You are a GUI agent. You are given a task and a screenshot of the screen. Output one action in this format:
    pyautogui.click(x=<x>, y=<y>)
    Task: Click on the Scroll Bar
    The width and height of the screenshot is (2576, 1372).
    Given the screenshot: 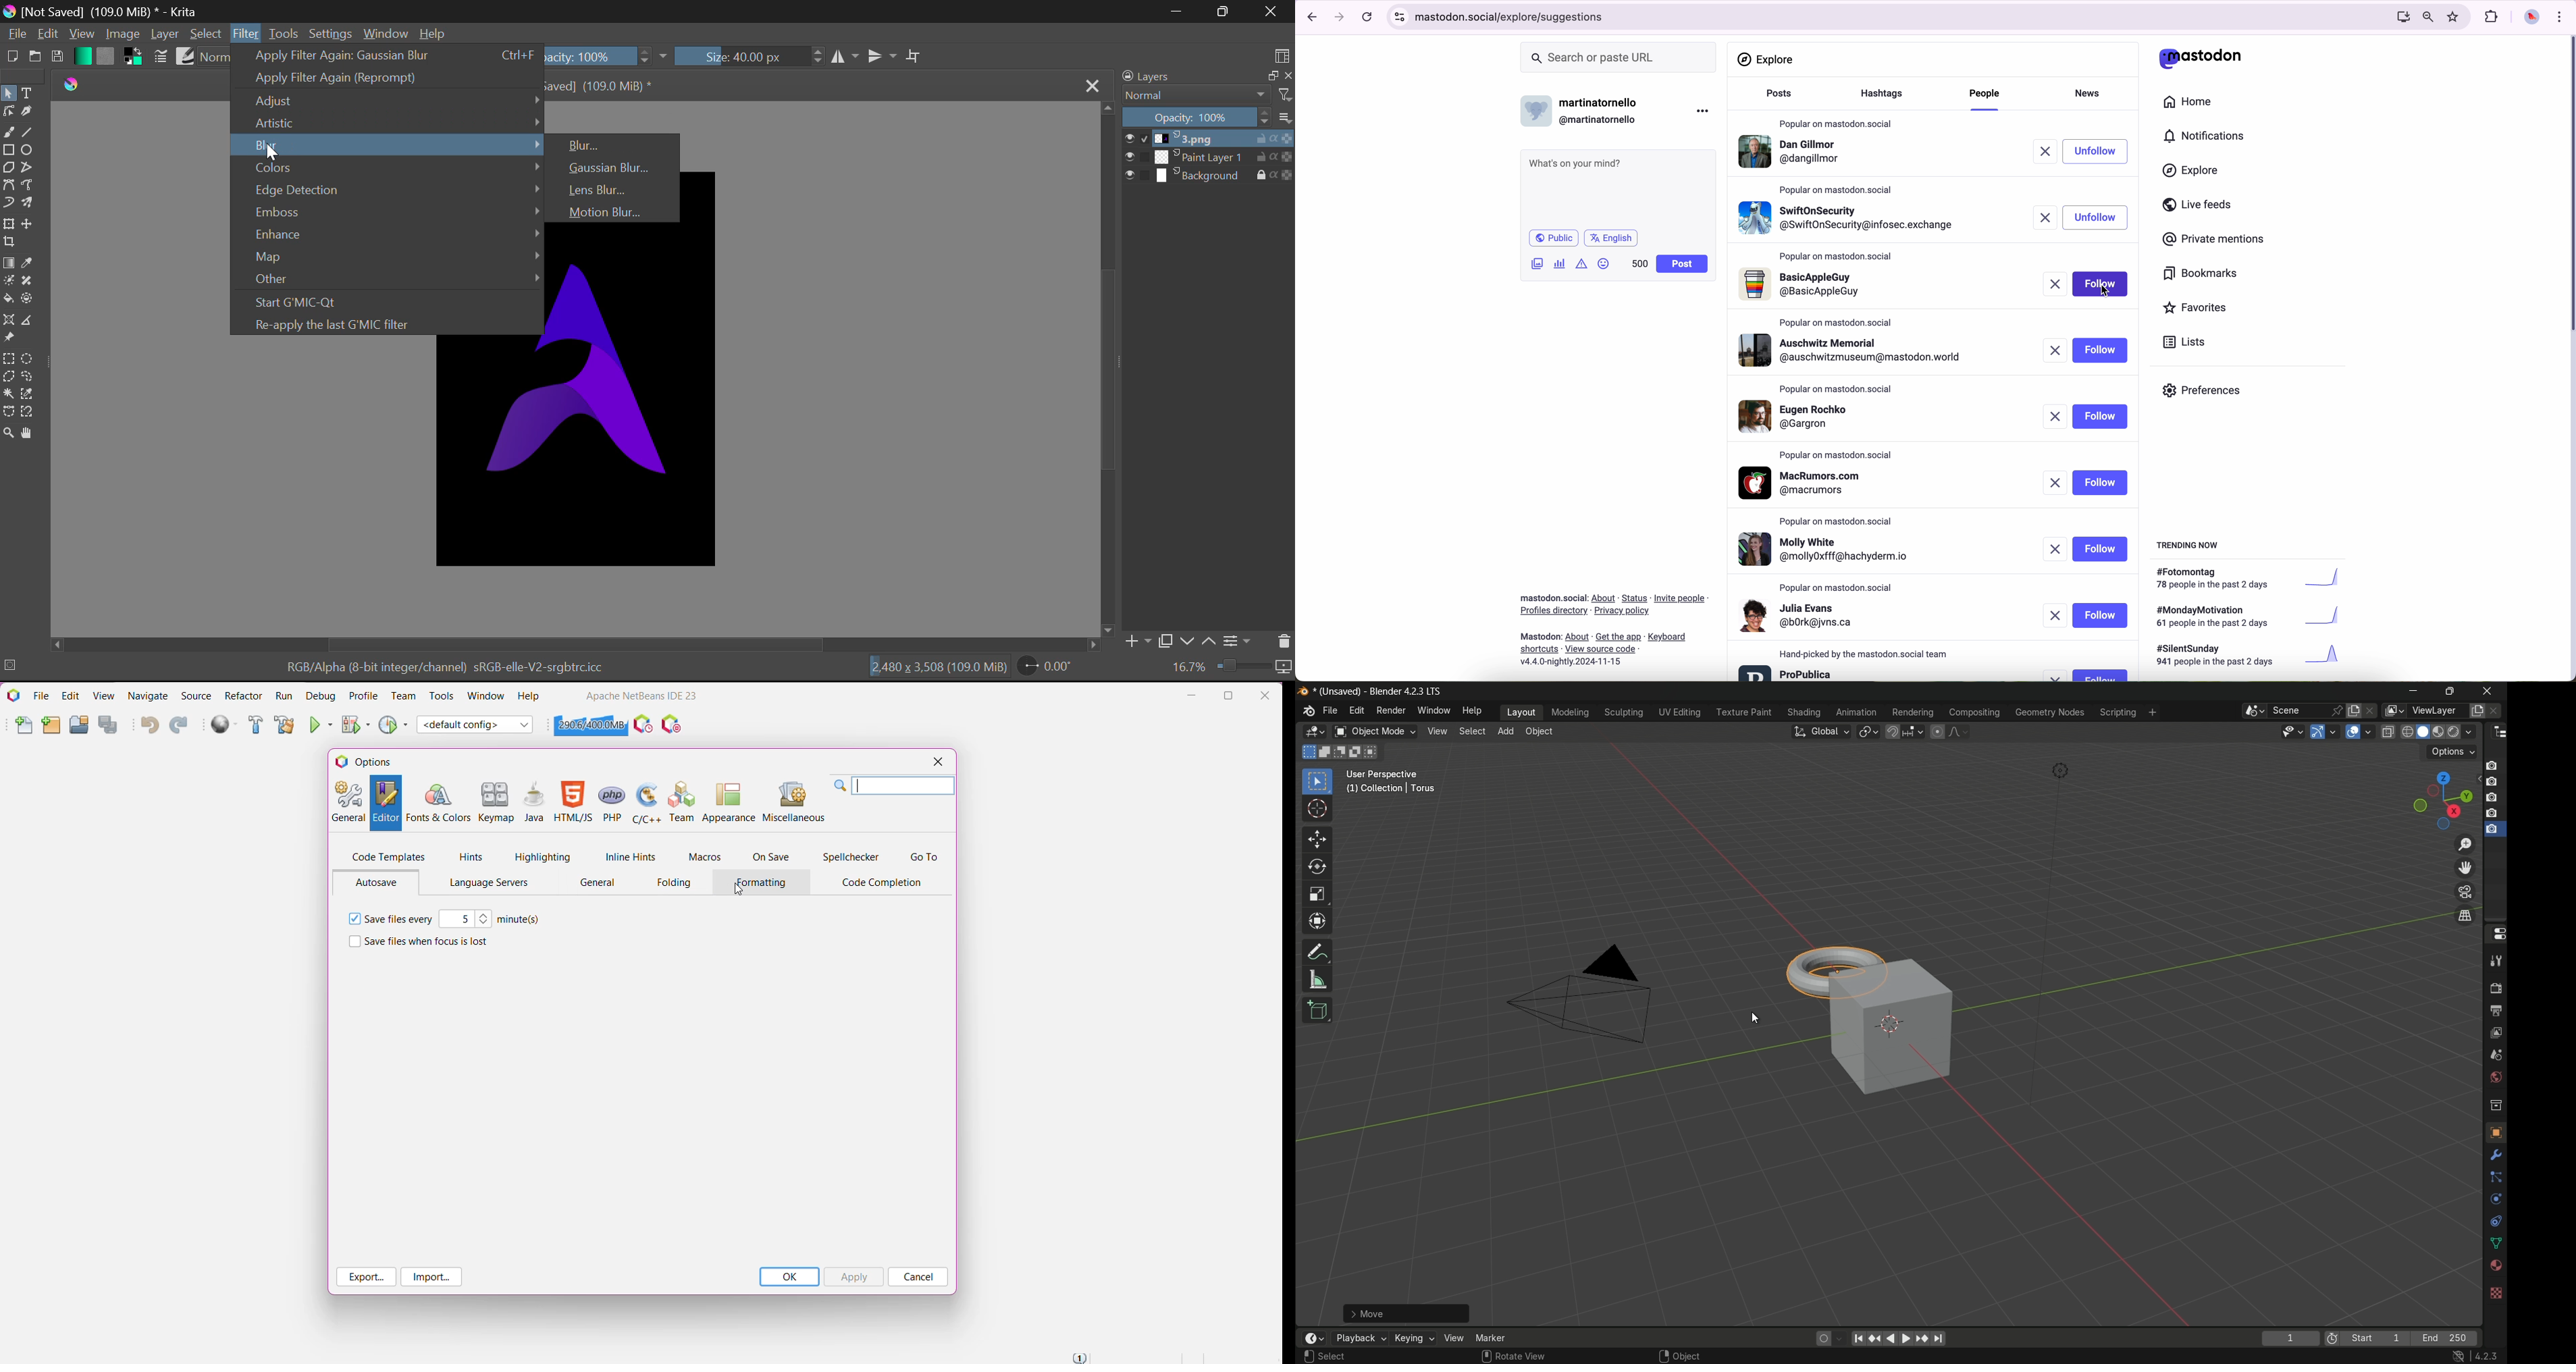 What is the action you would take?
    pyautogui.click(x=1109, y=370)
    